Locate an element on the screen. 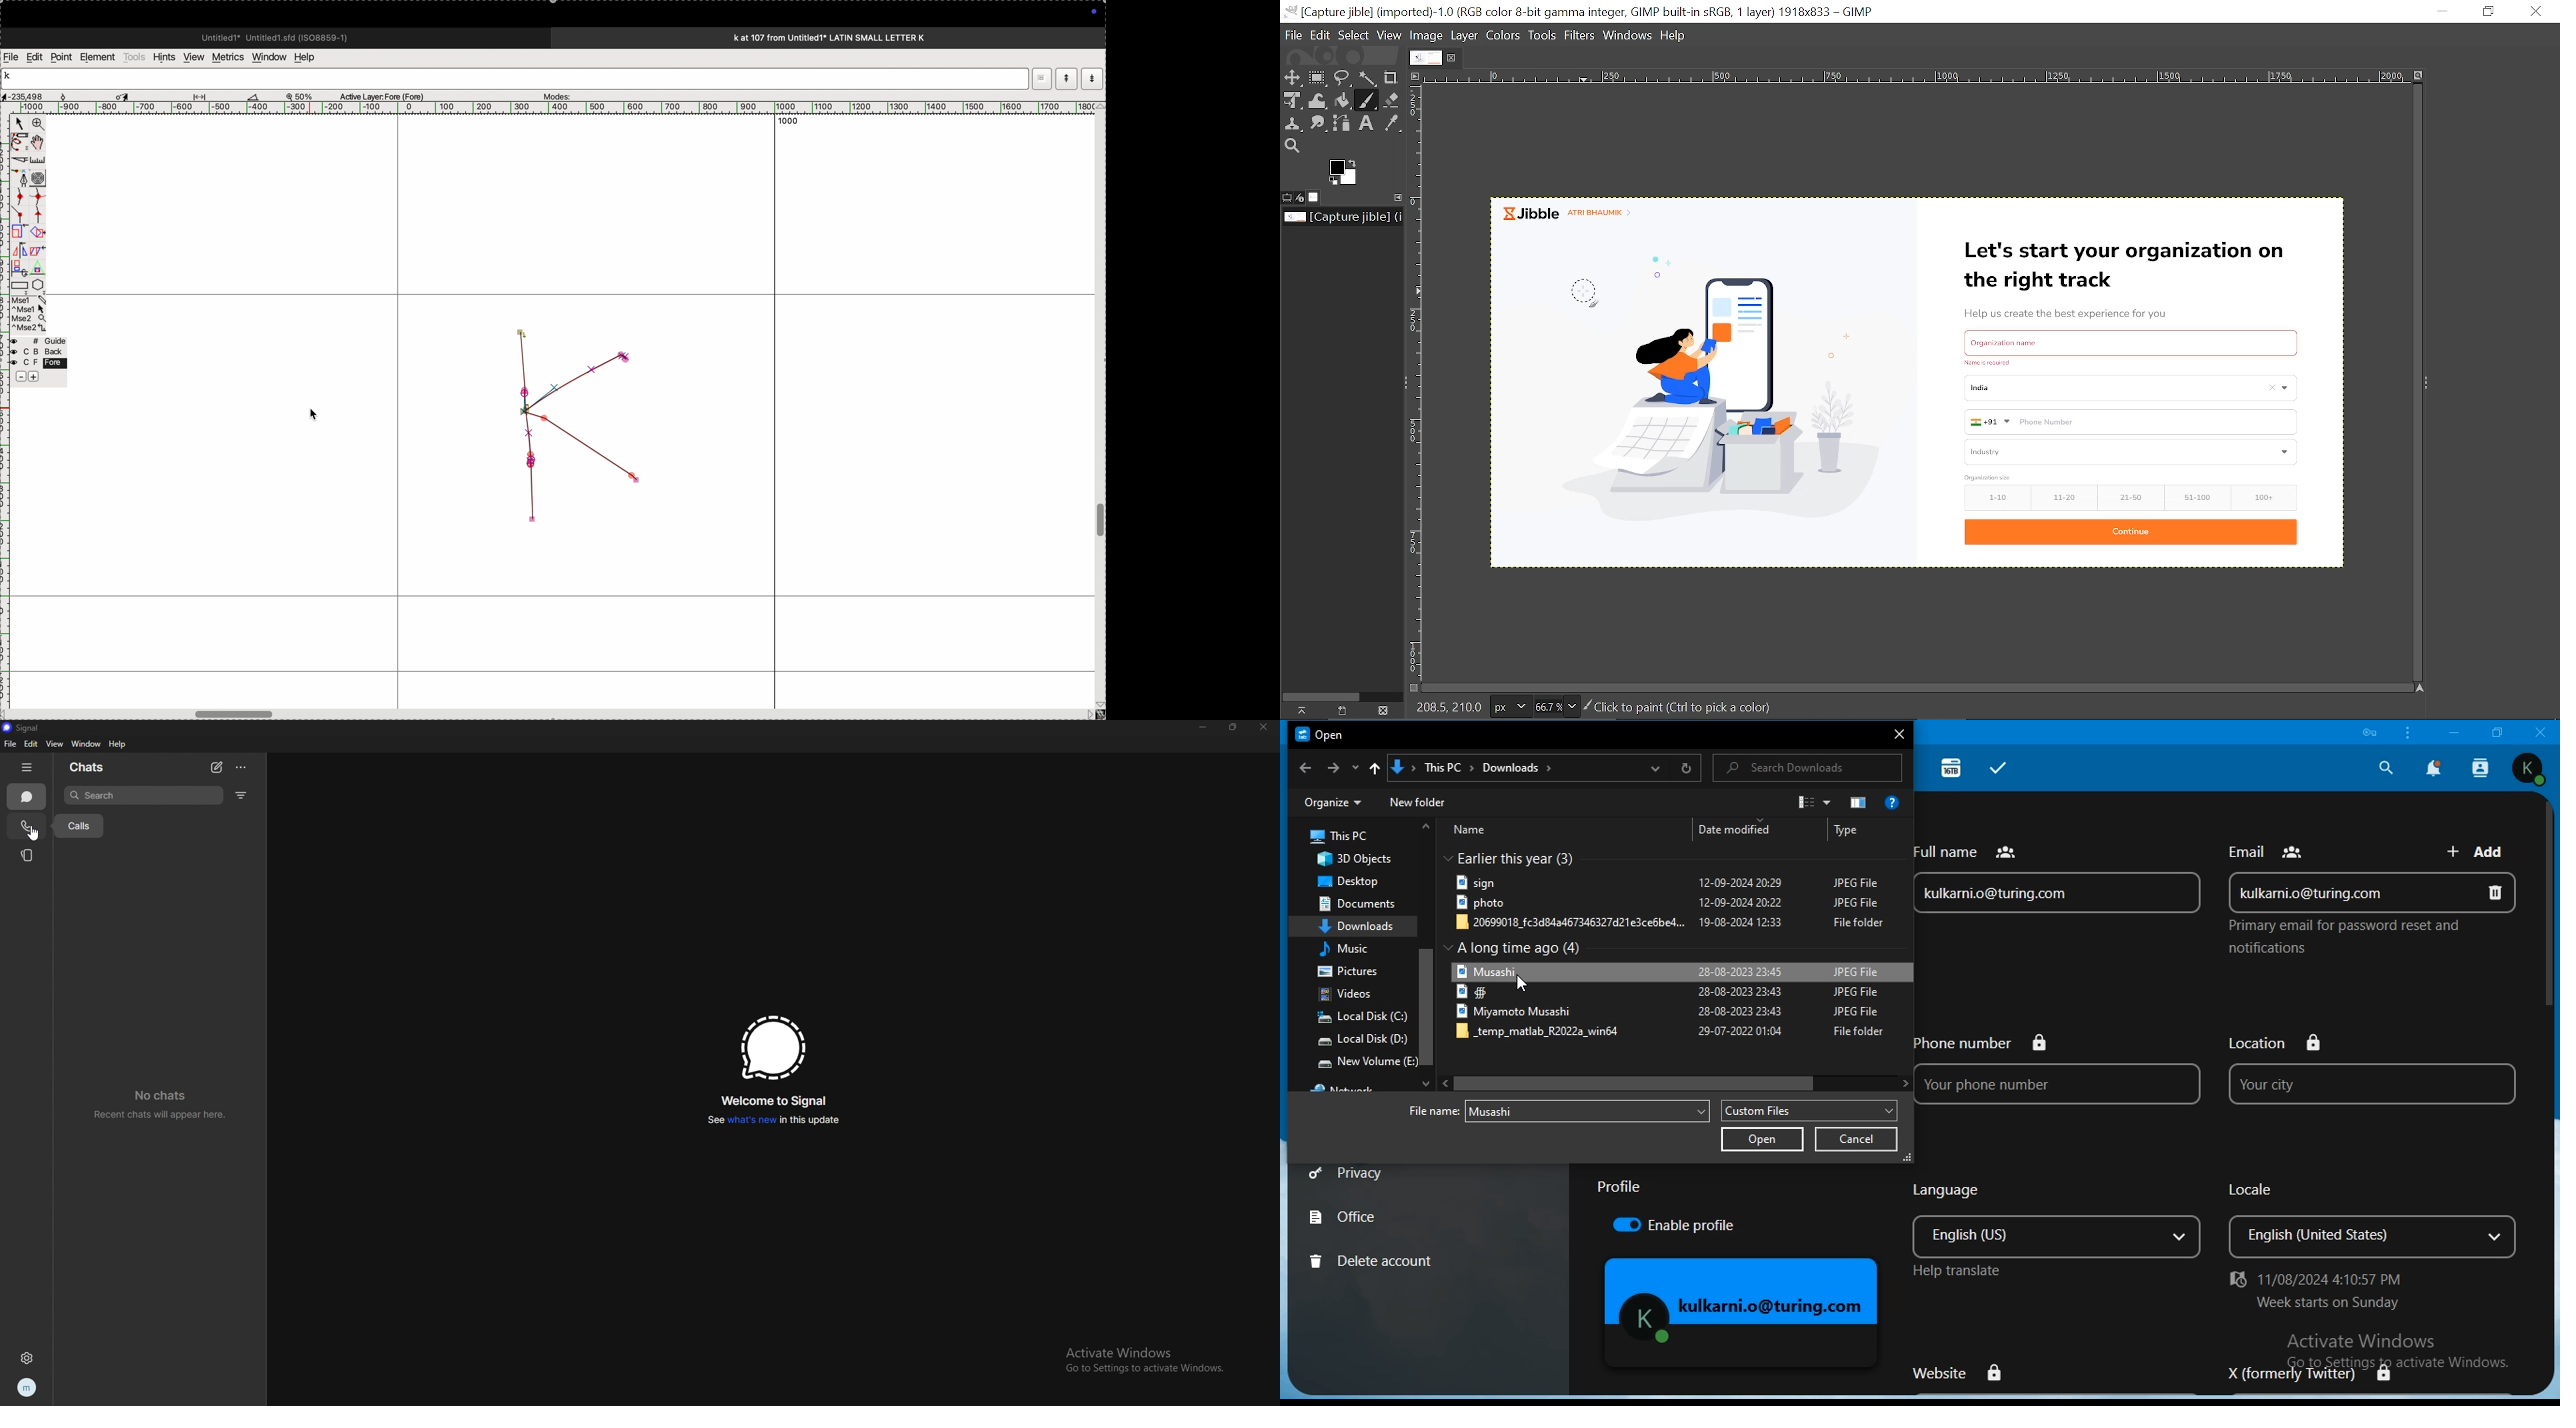 This screenshot has height=1428, width=2576. desktop is located at coordinates (1349, 883).